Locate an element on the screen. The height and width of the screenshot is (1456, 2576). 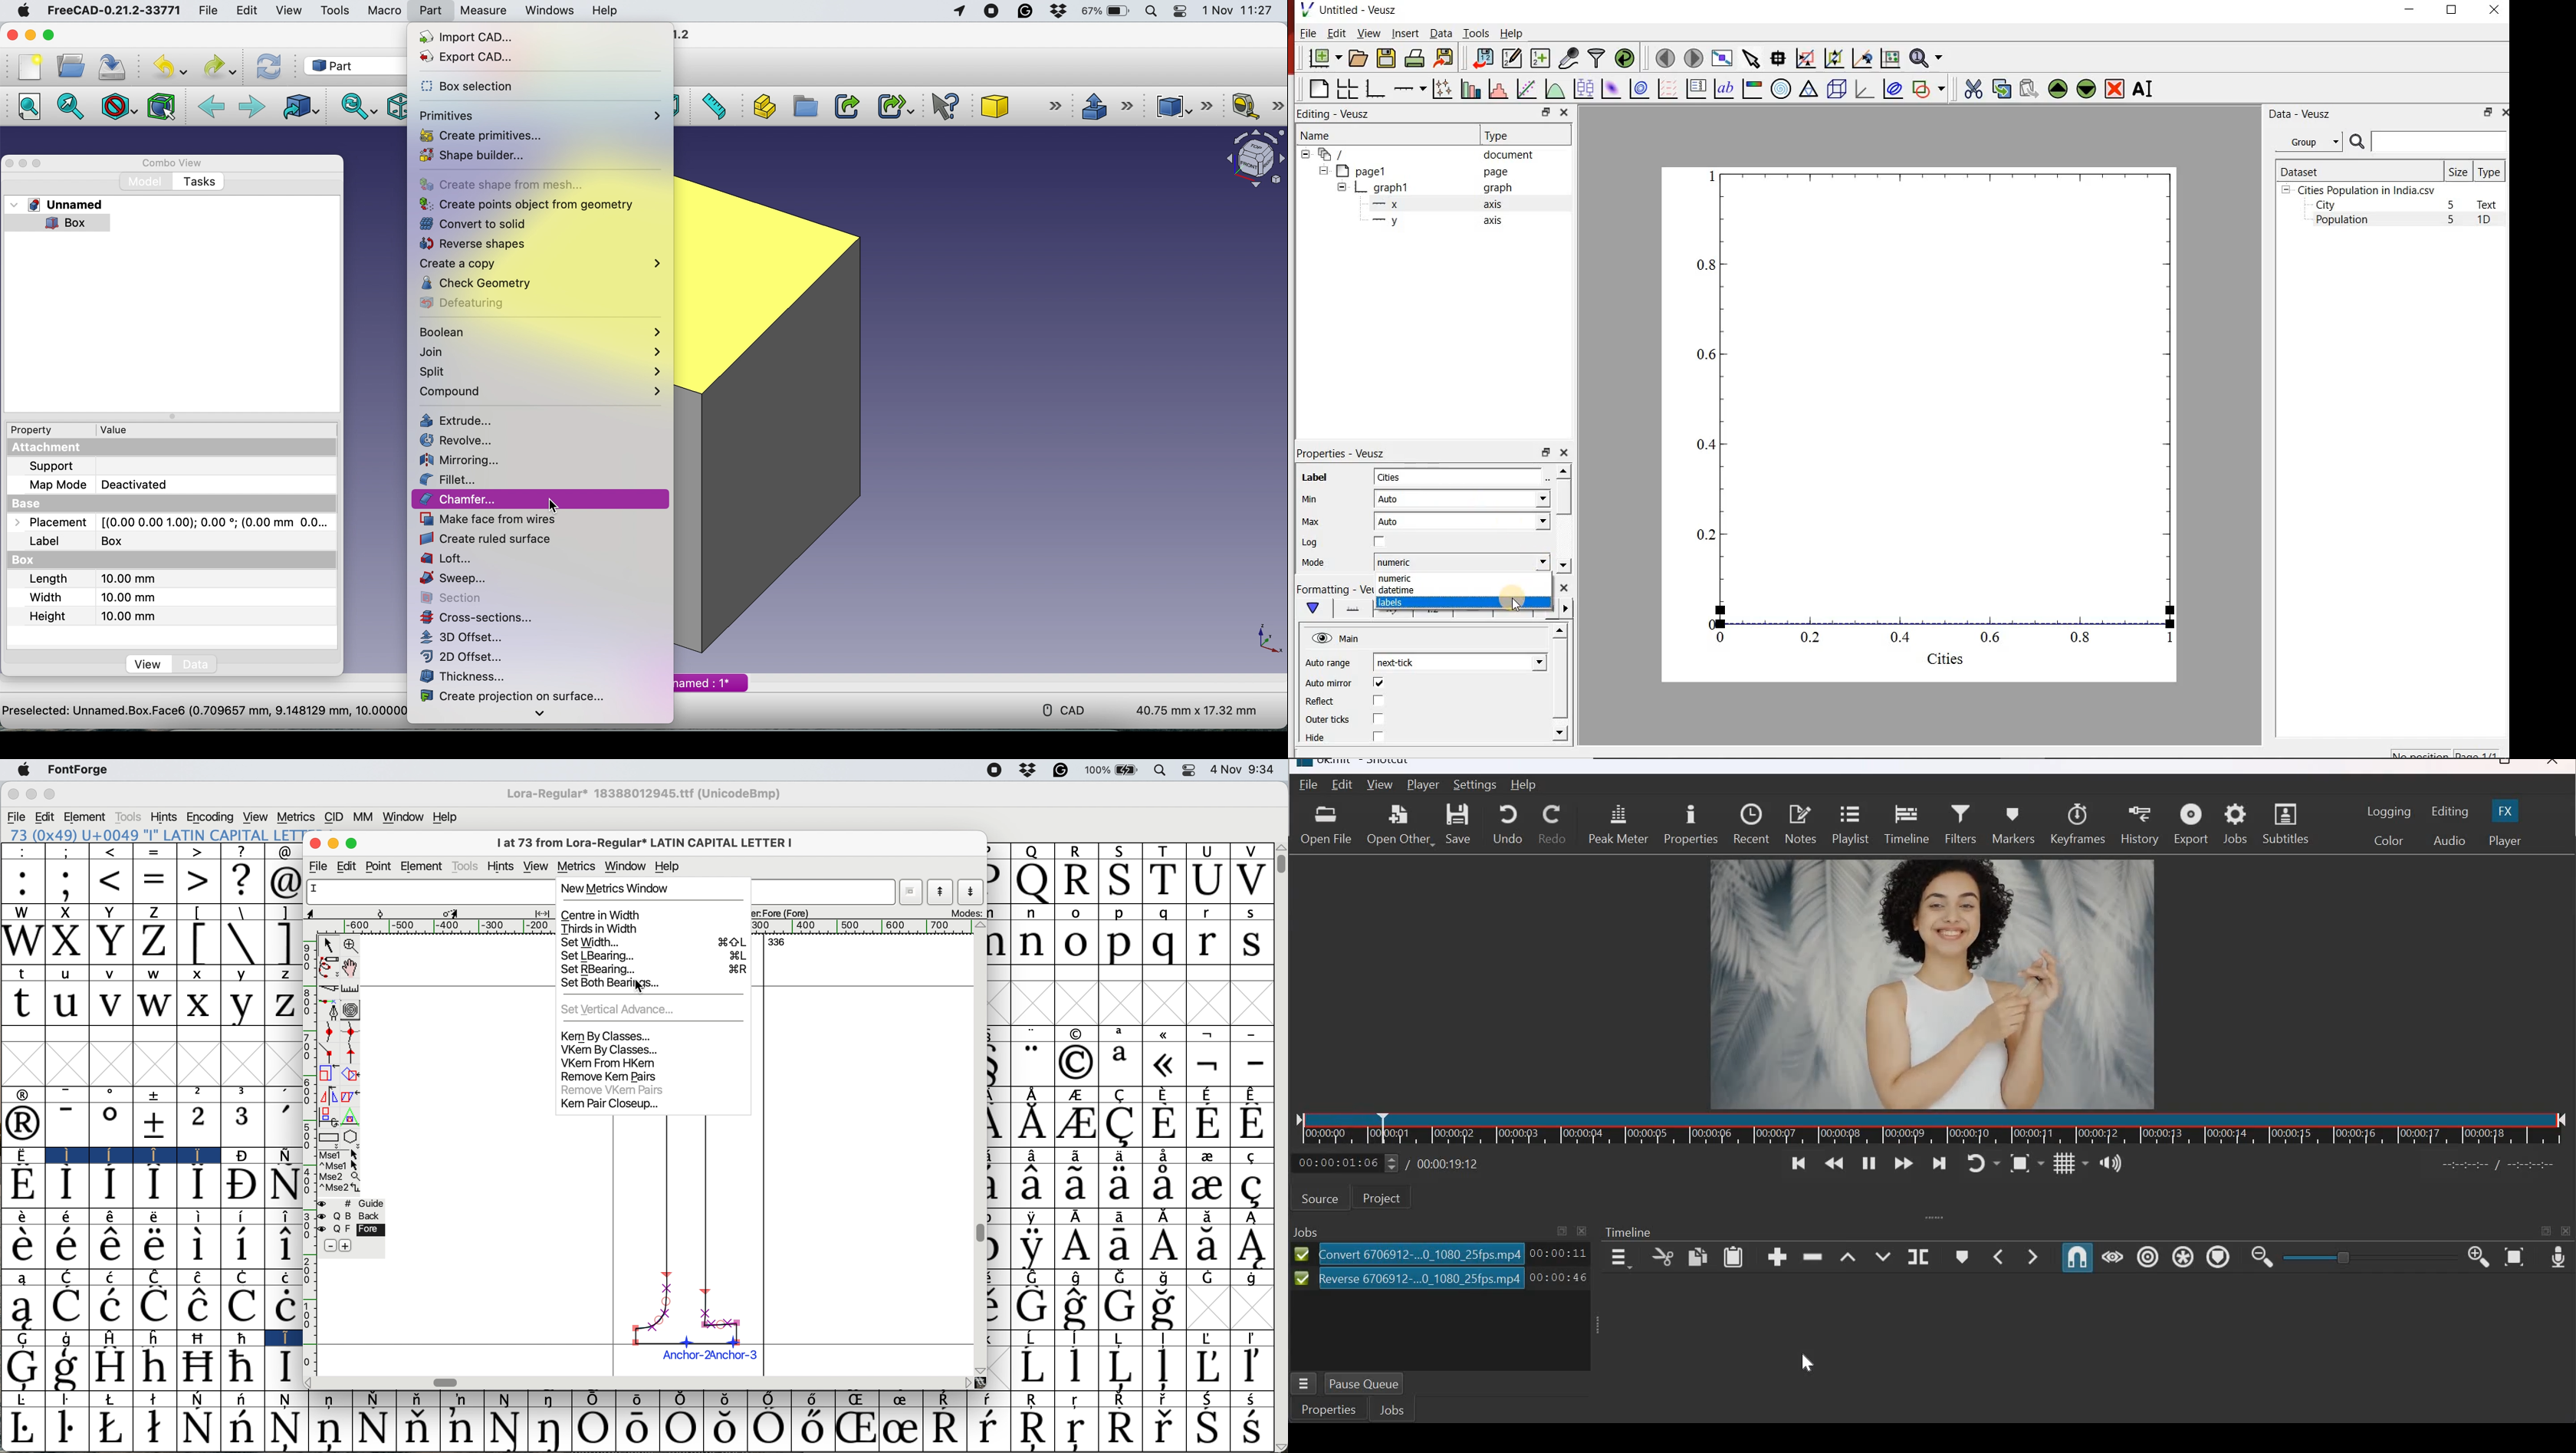
Symbol is located at coordinates (1030, 1367).